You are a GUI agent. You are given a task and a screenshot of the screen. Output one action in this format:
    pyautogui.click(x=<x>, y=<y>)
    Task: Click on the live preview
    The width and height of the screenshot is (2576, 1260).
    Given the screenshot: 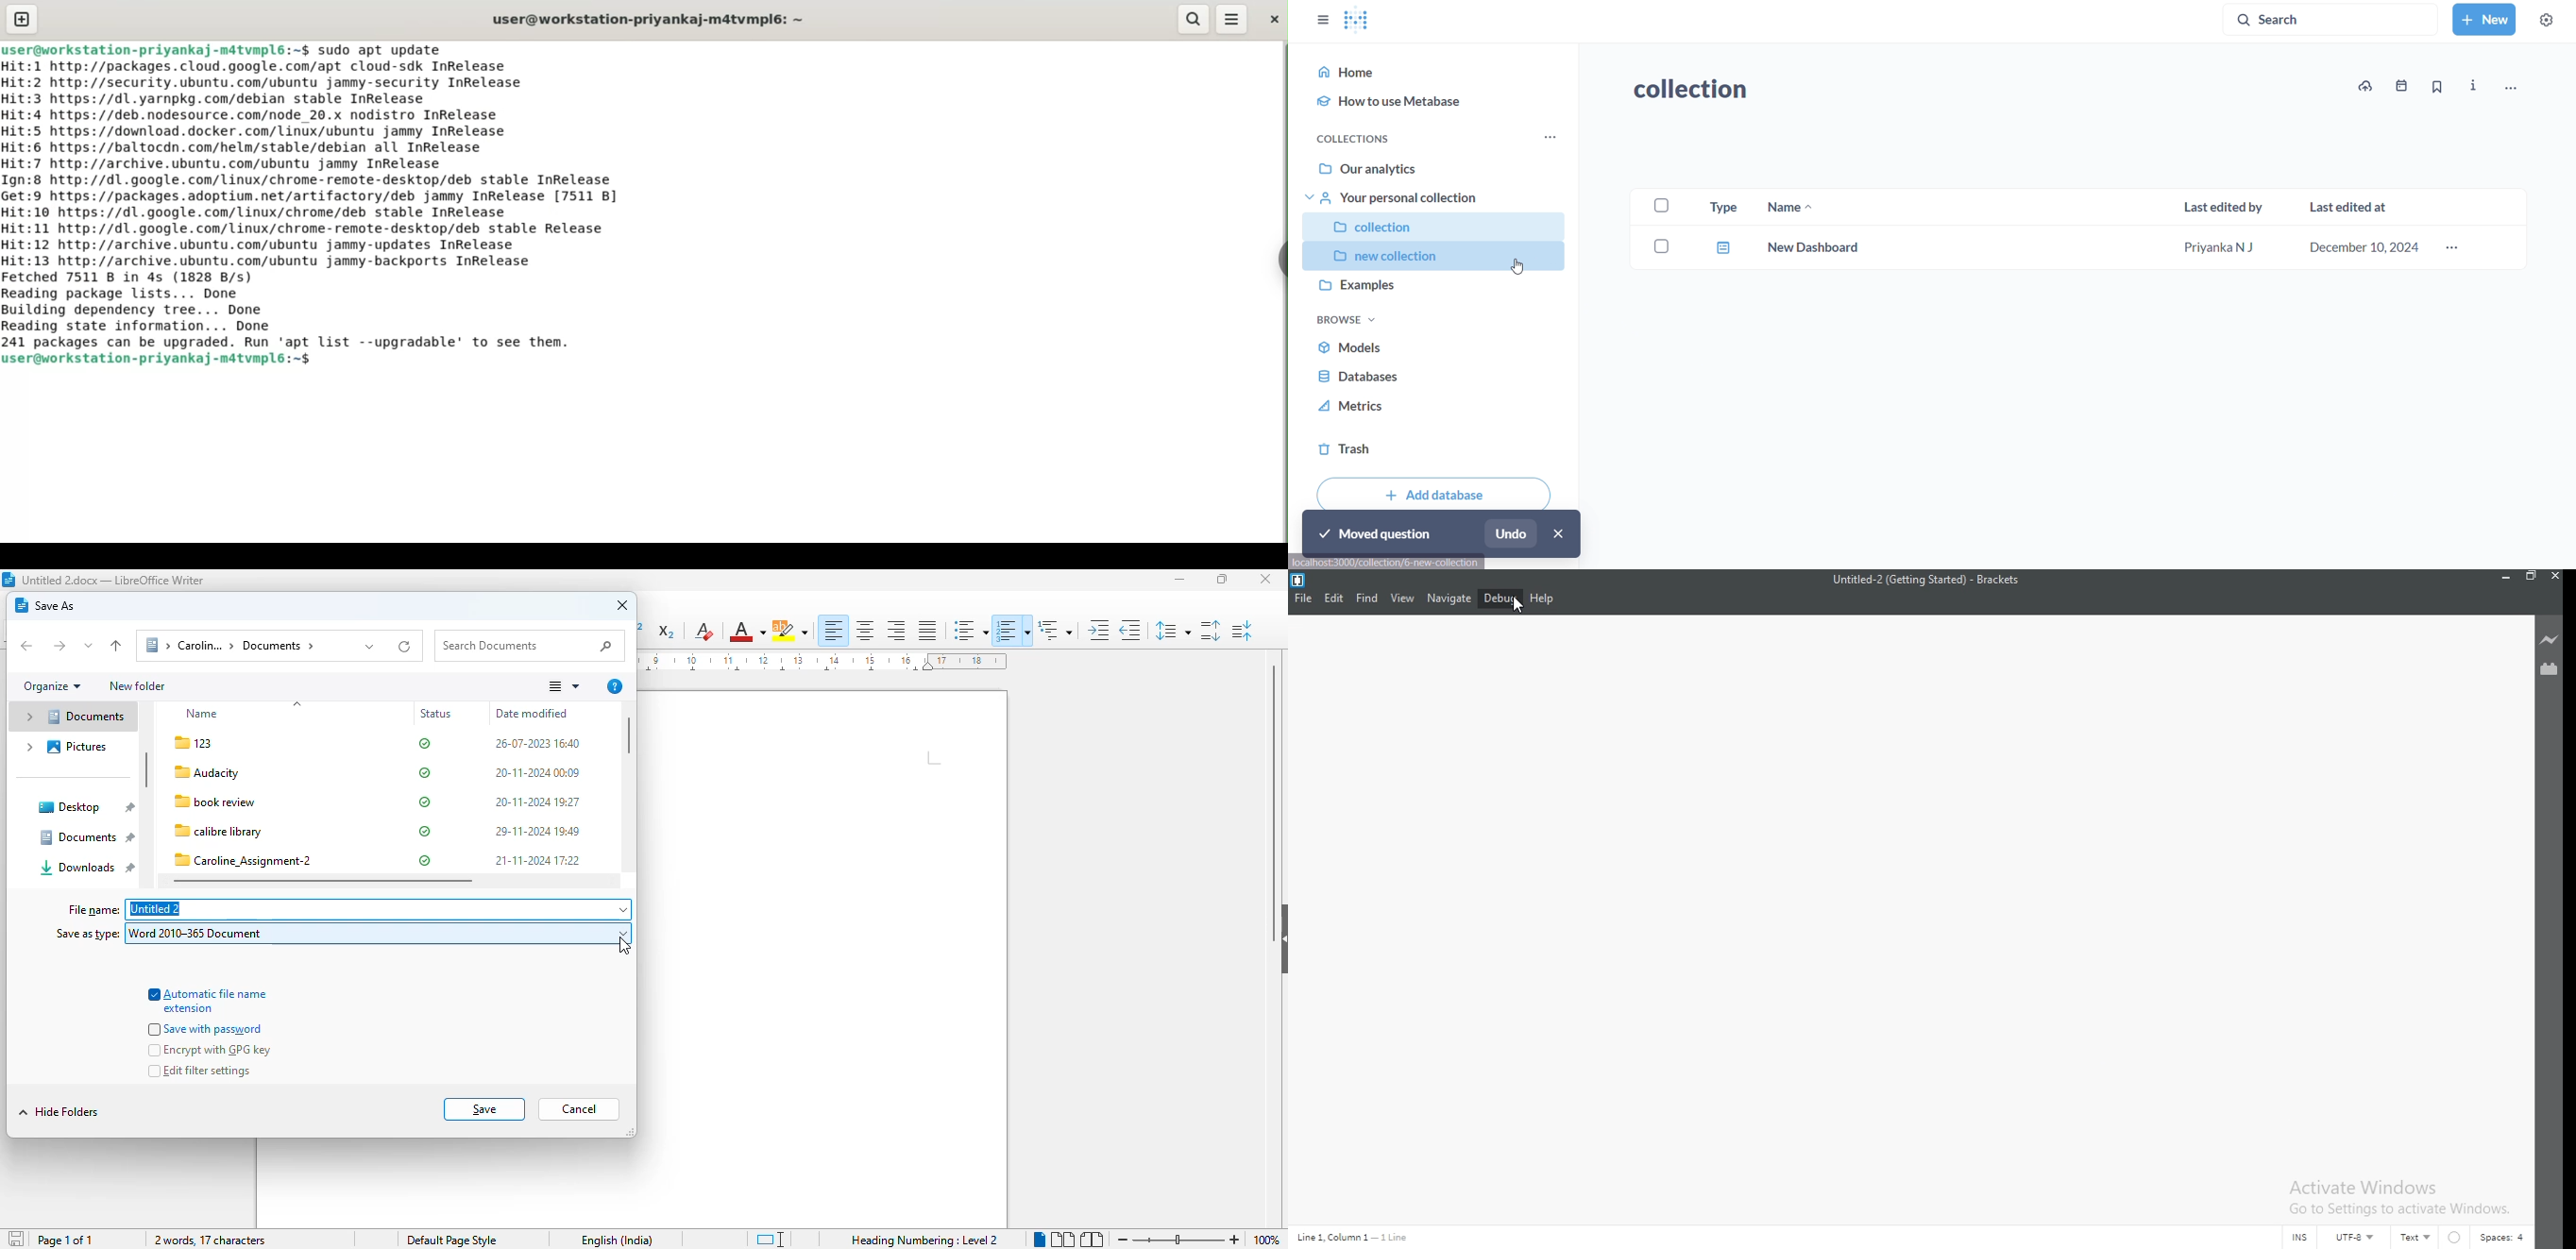 What is the action you would take?
    pyautogui.click(x=2550, y=640)
    